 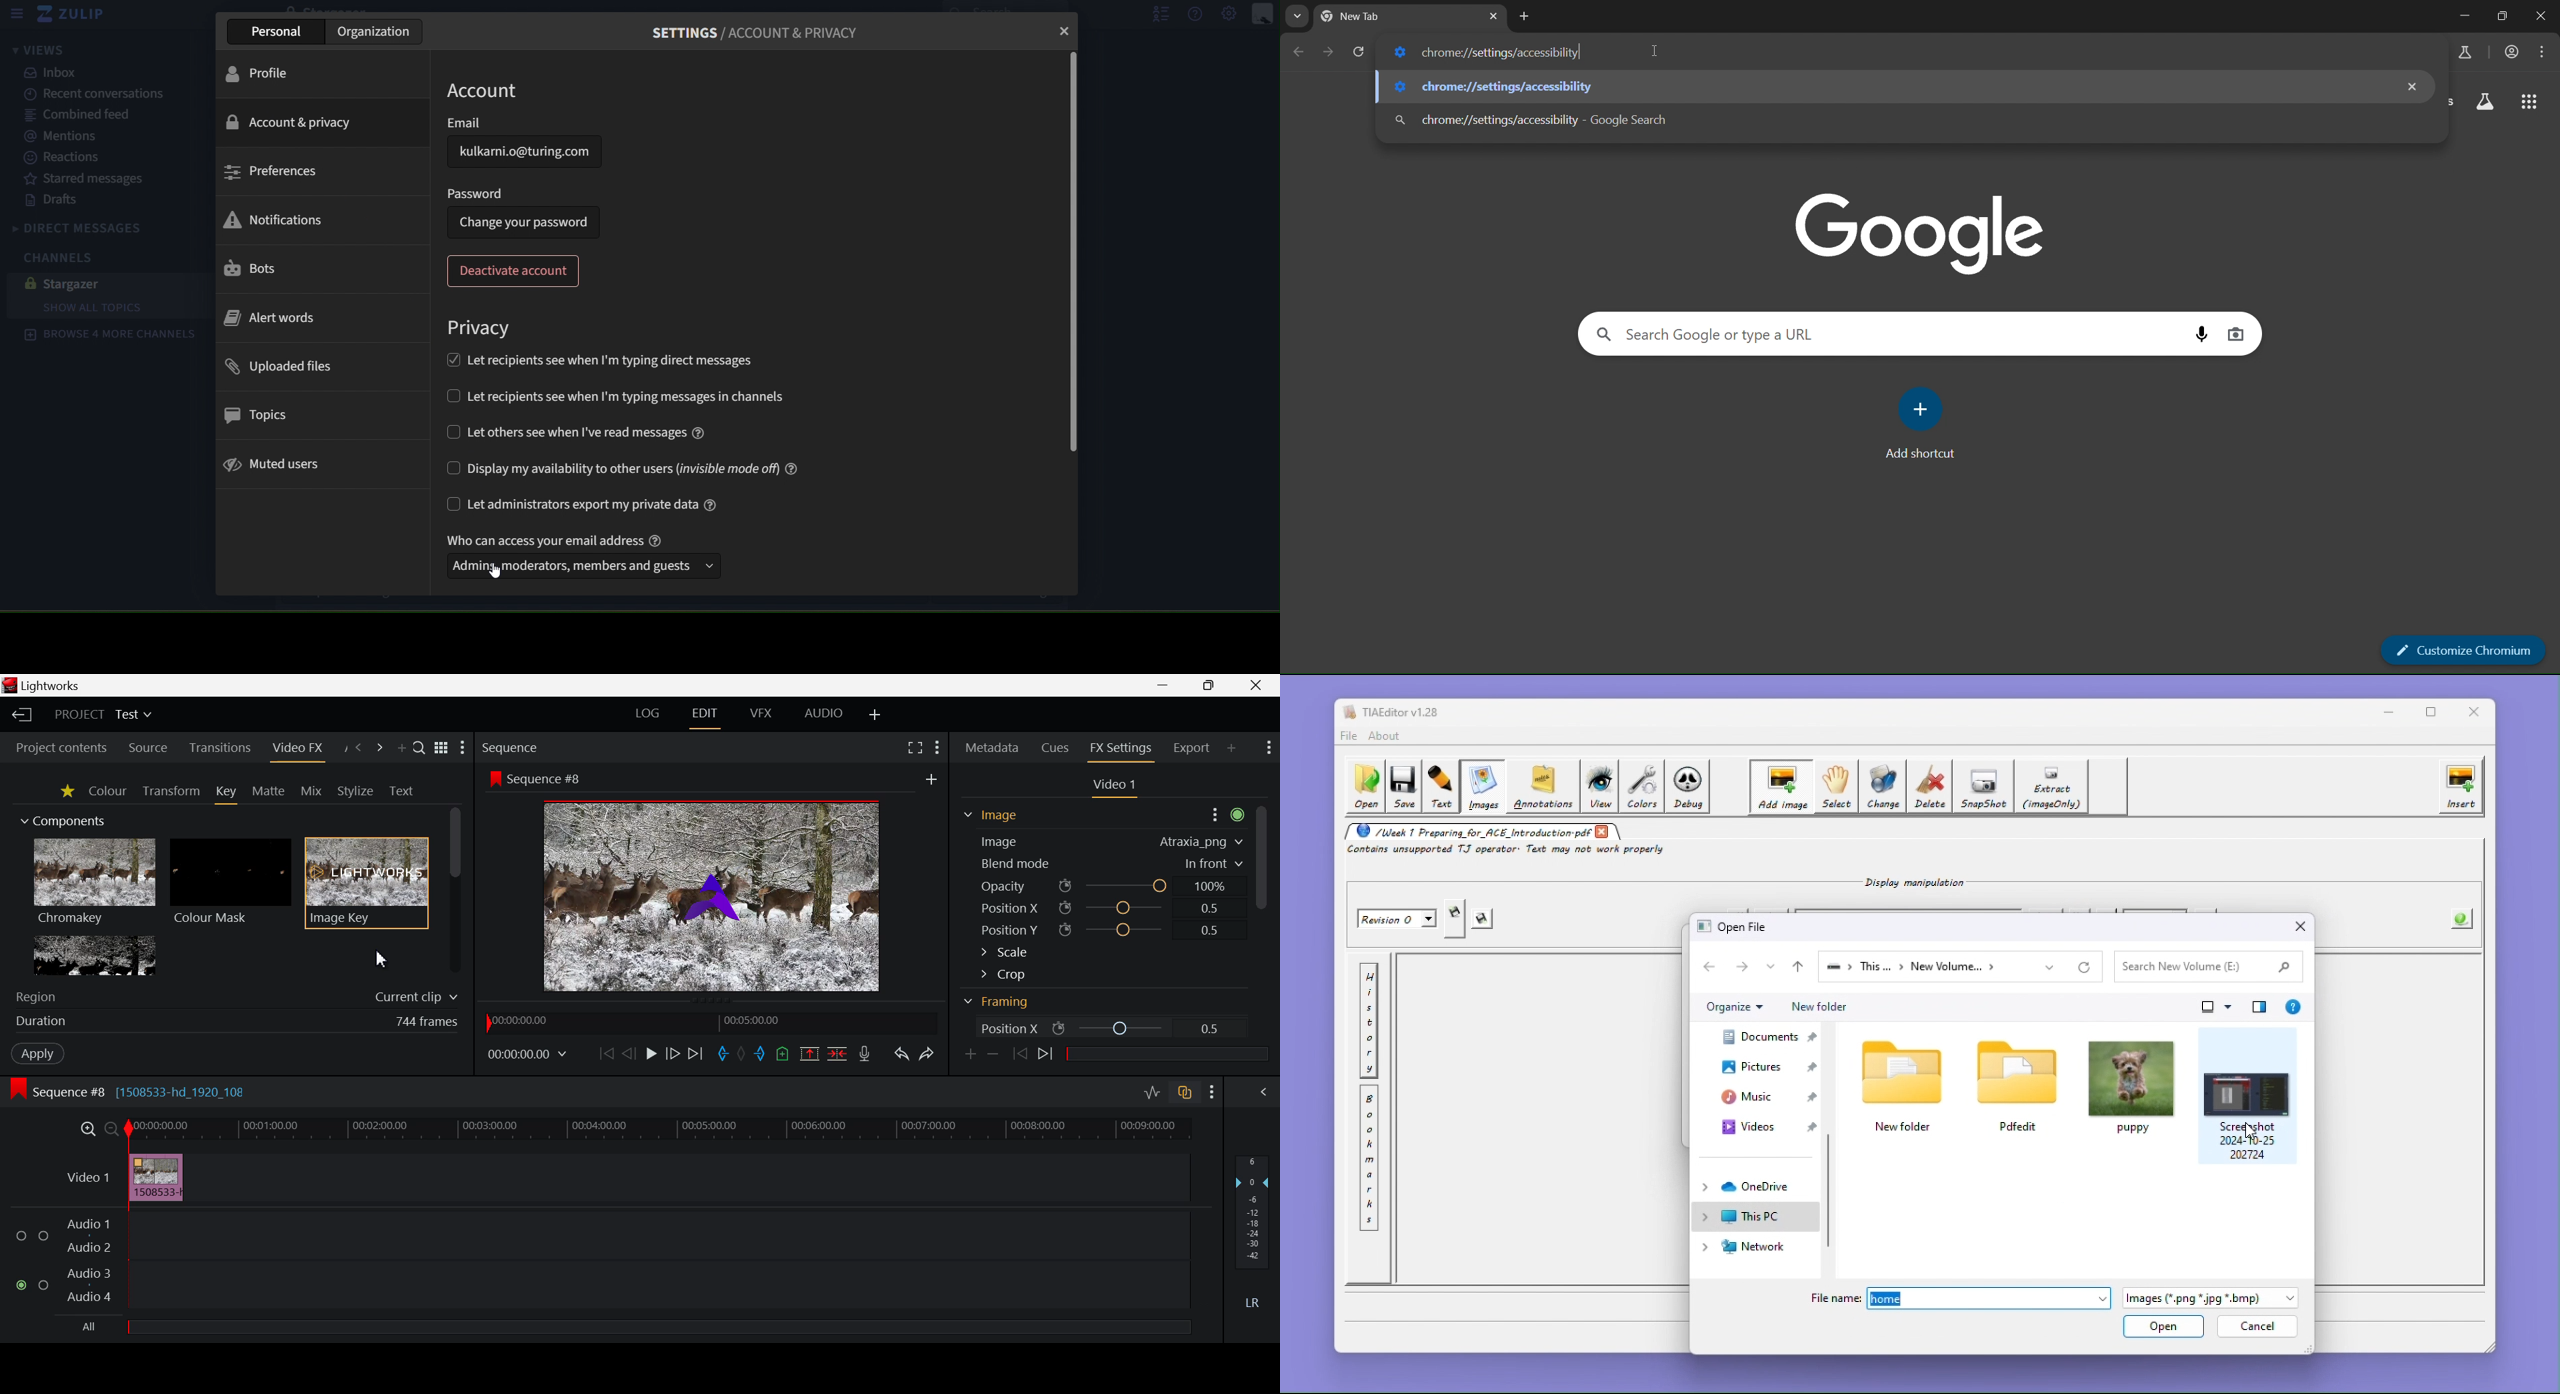 What do you see at coordinates (476, 192) in the screenshot?
I see `password` at bounding box center [476, 192].